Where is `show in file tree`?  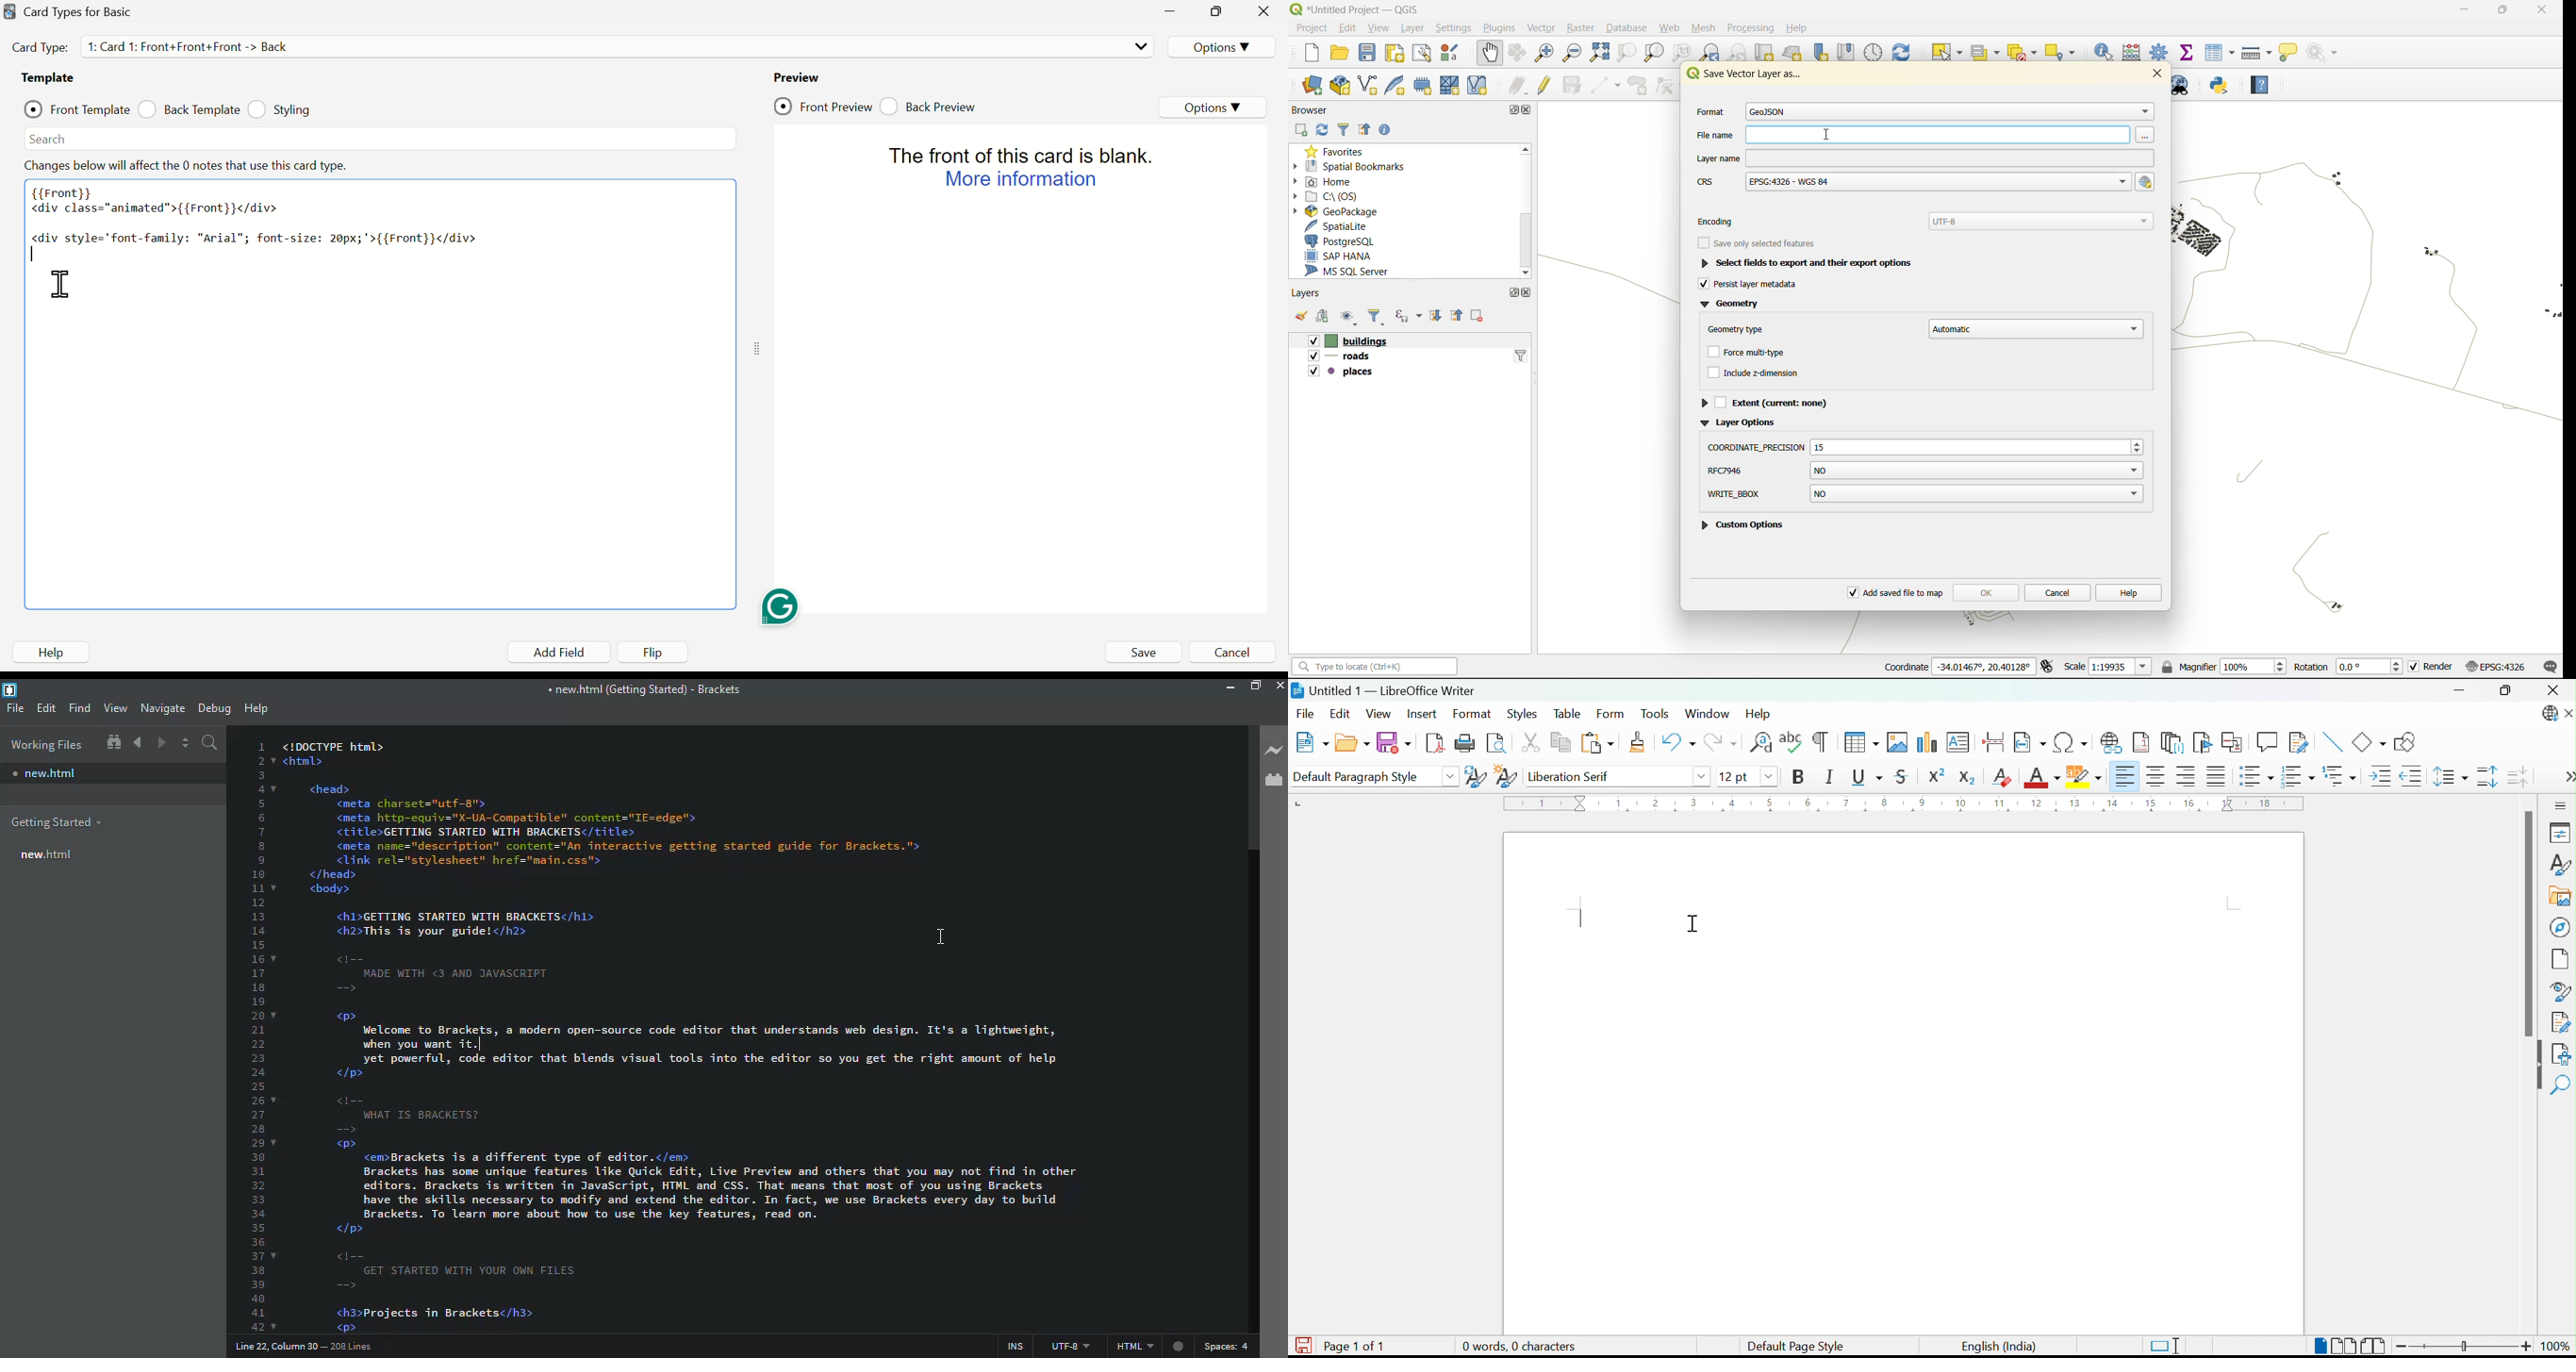 show in file tree is located at coordinates (113, 742).